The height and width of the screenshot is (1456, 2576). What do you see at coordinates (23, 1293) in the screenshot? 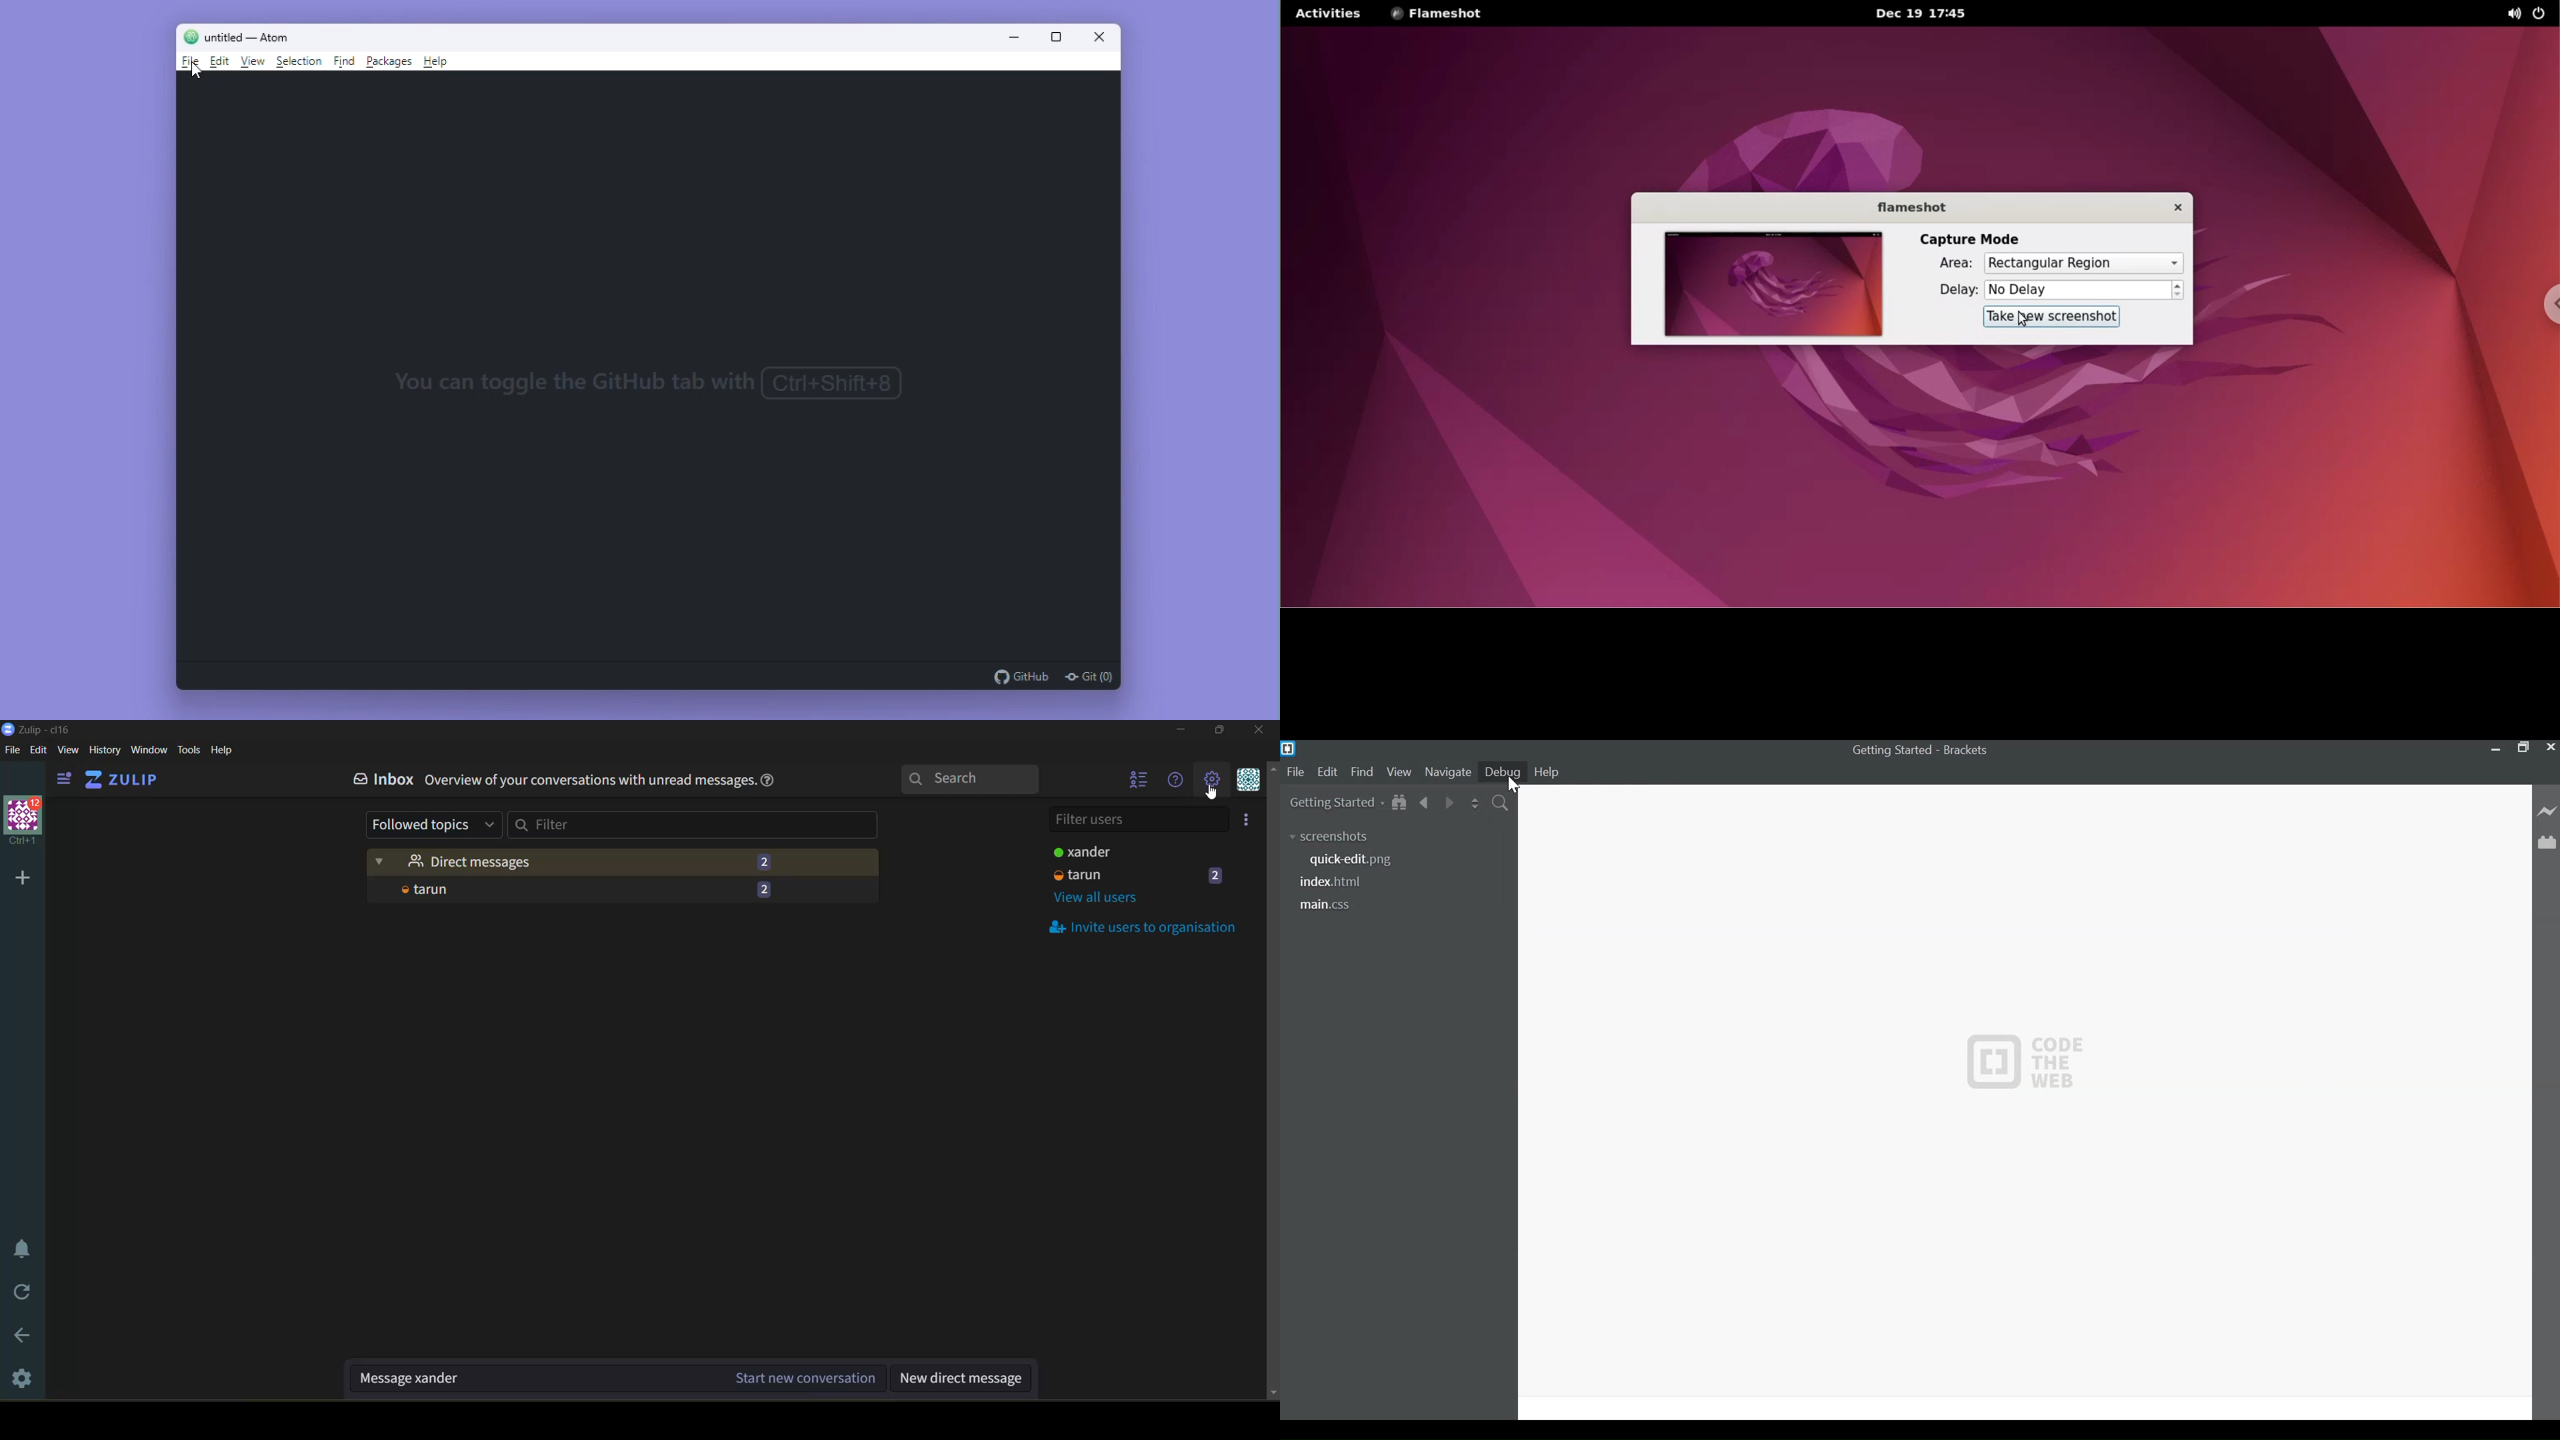
I see `reload` at bounding box center [23, 1293].